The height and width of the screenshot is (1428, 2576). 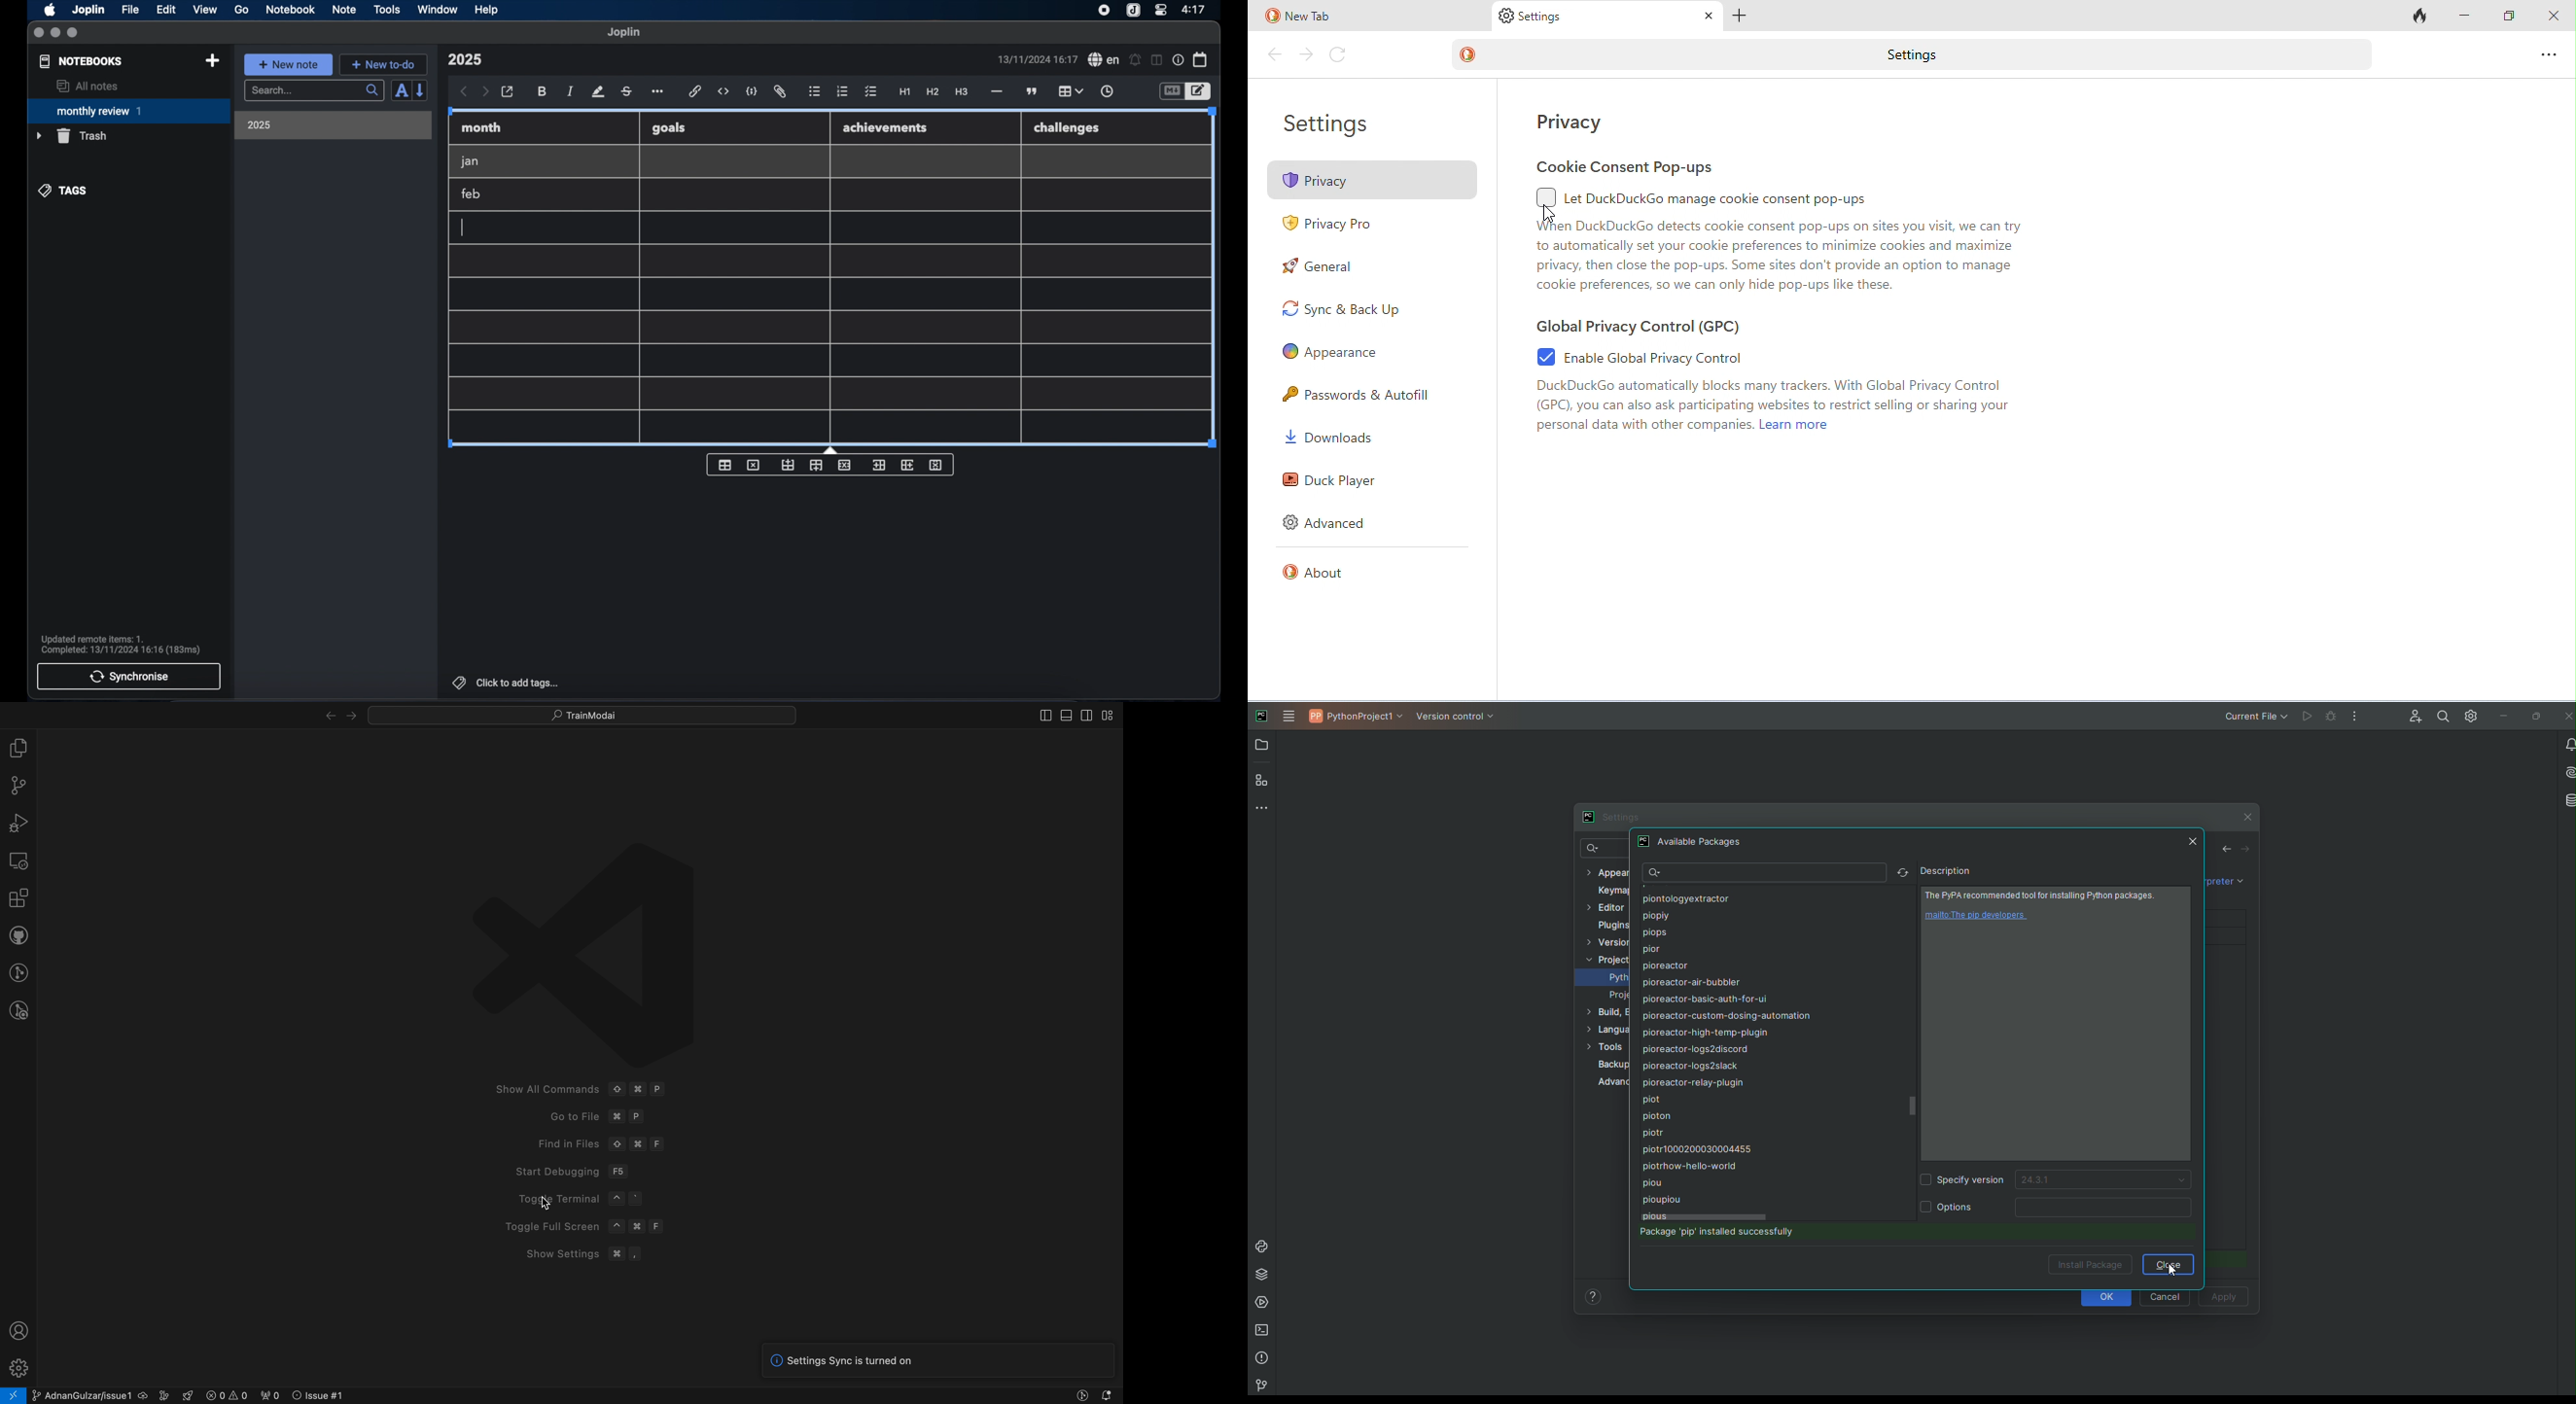 I want to click on achievements, so click(x=886, y=128).